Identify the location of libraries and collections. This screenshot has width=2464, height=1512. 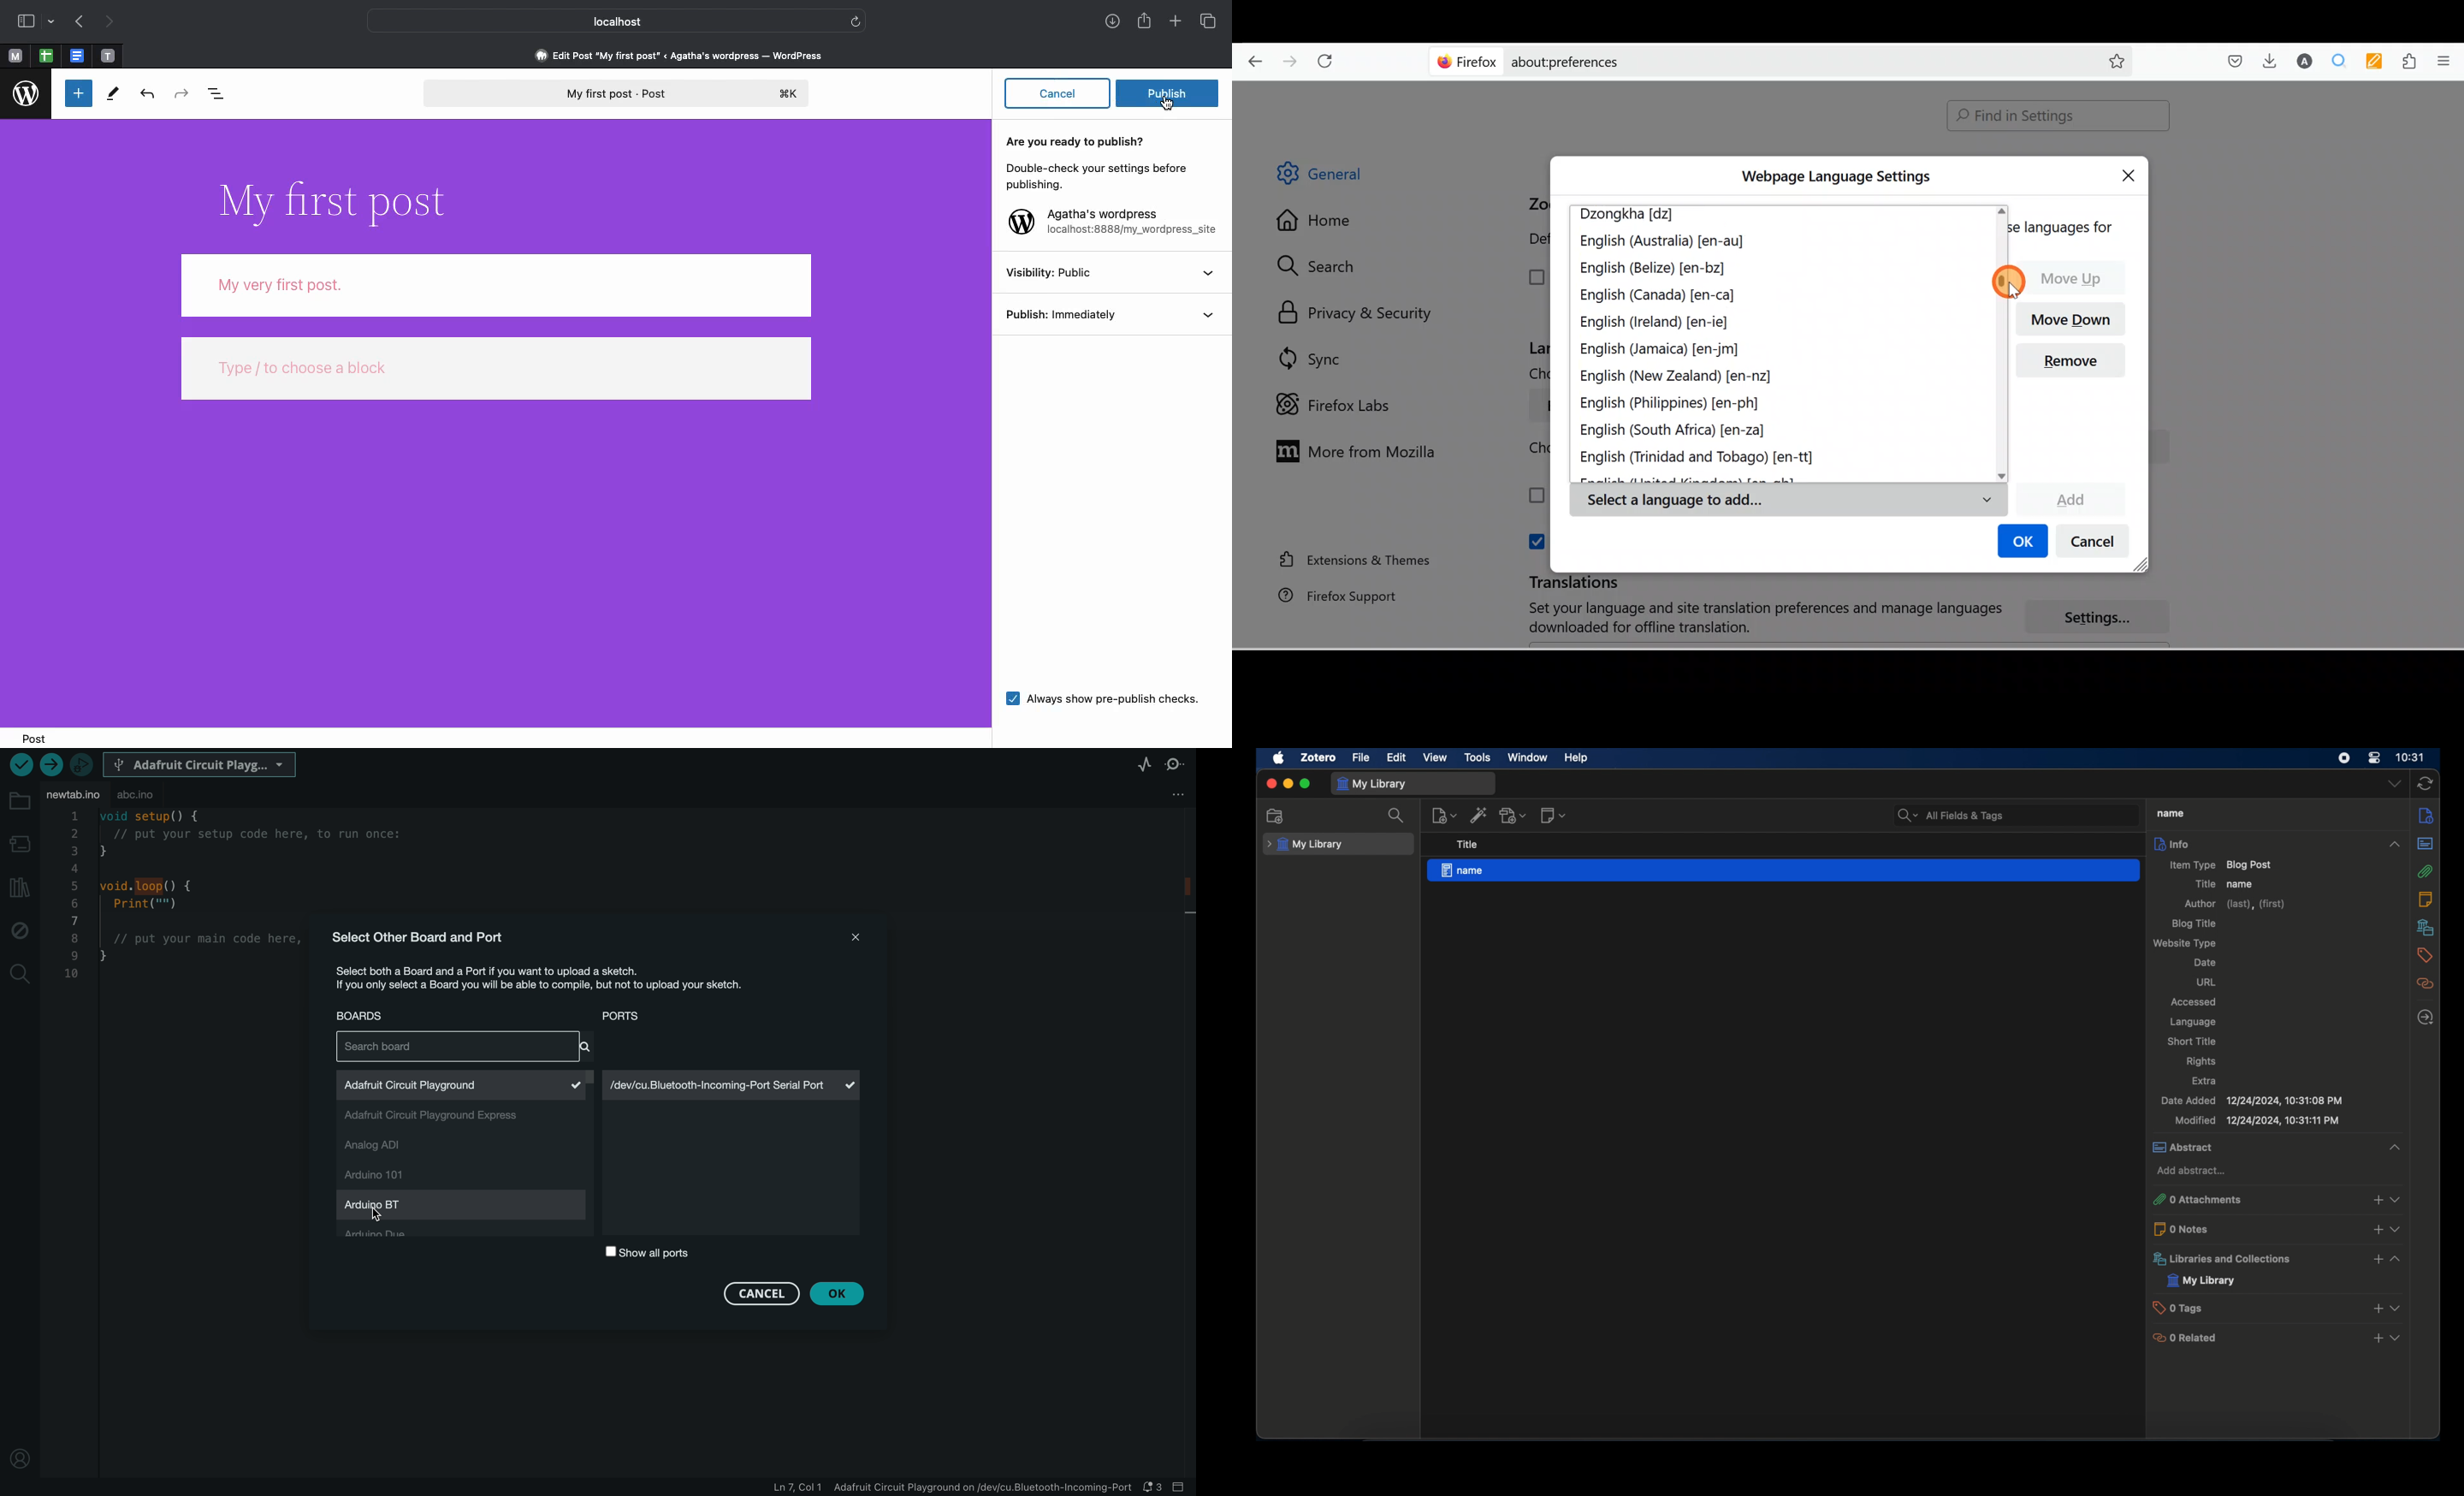
(2279, 1259).